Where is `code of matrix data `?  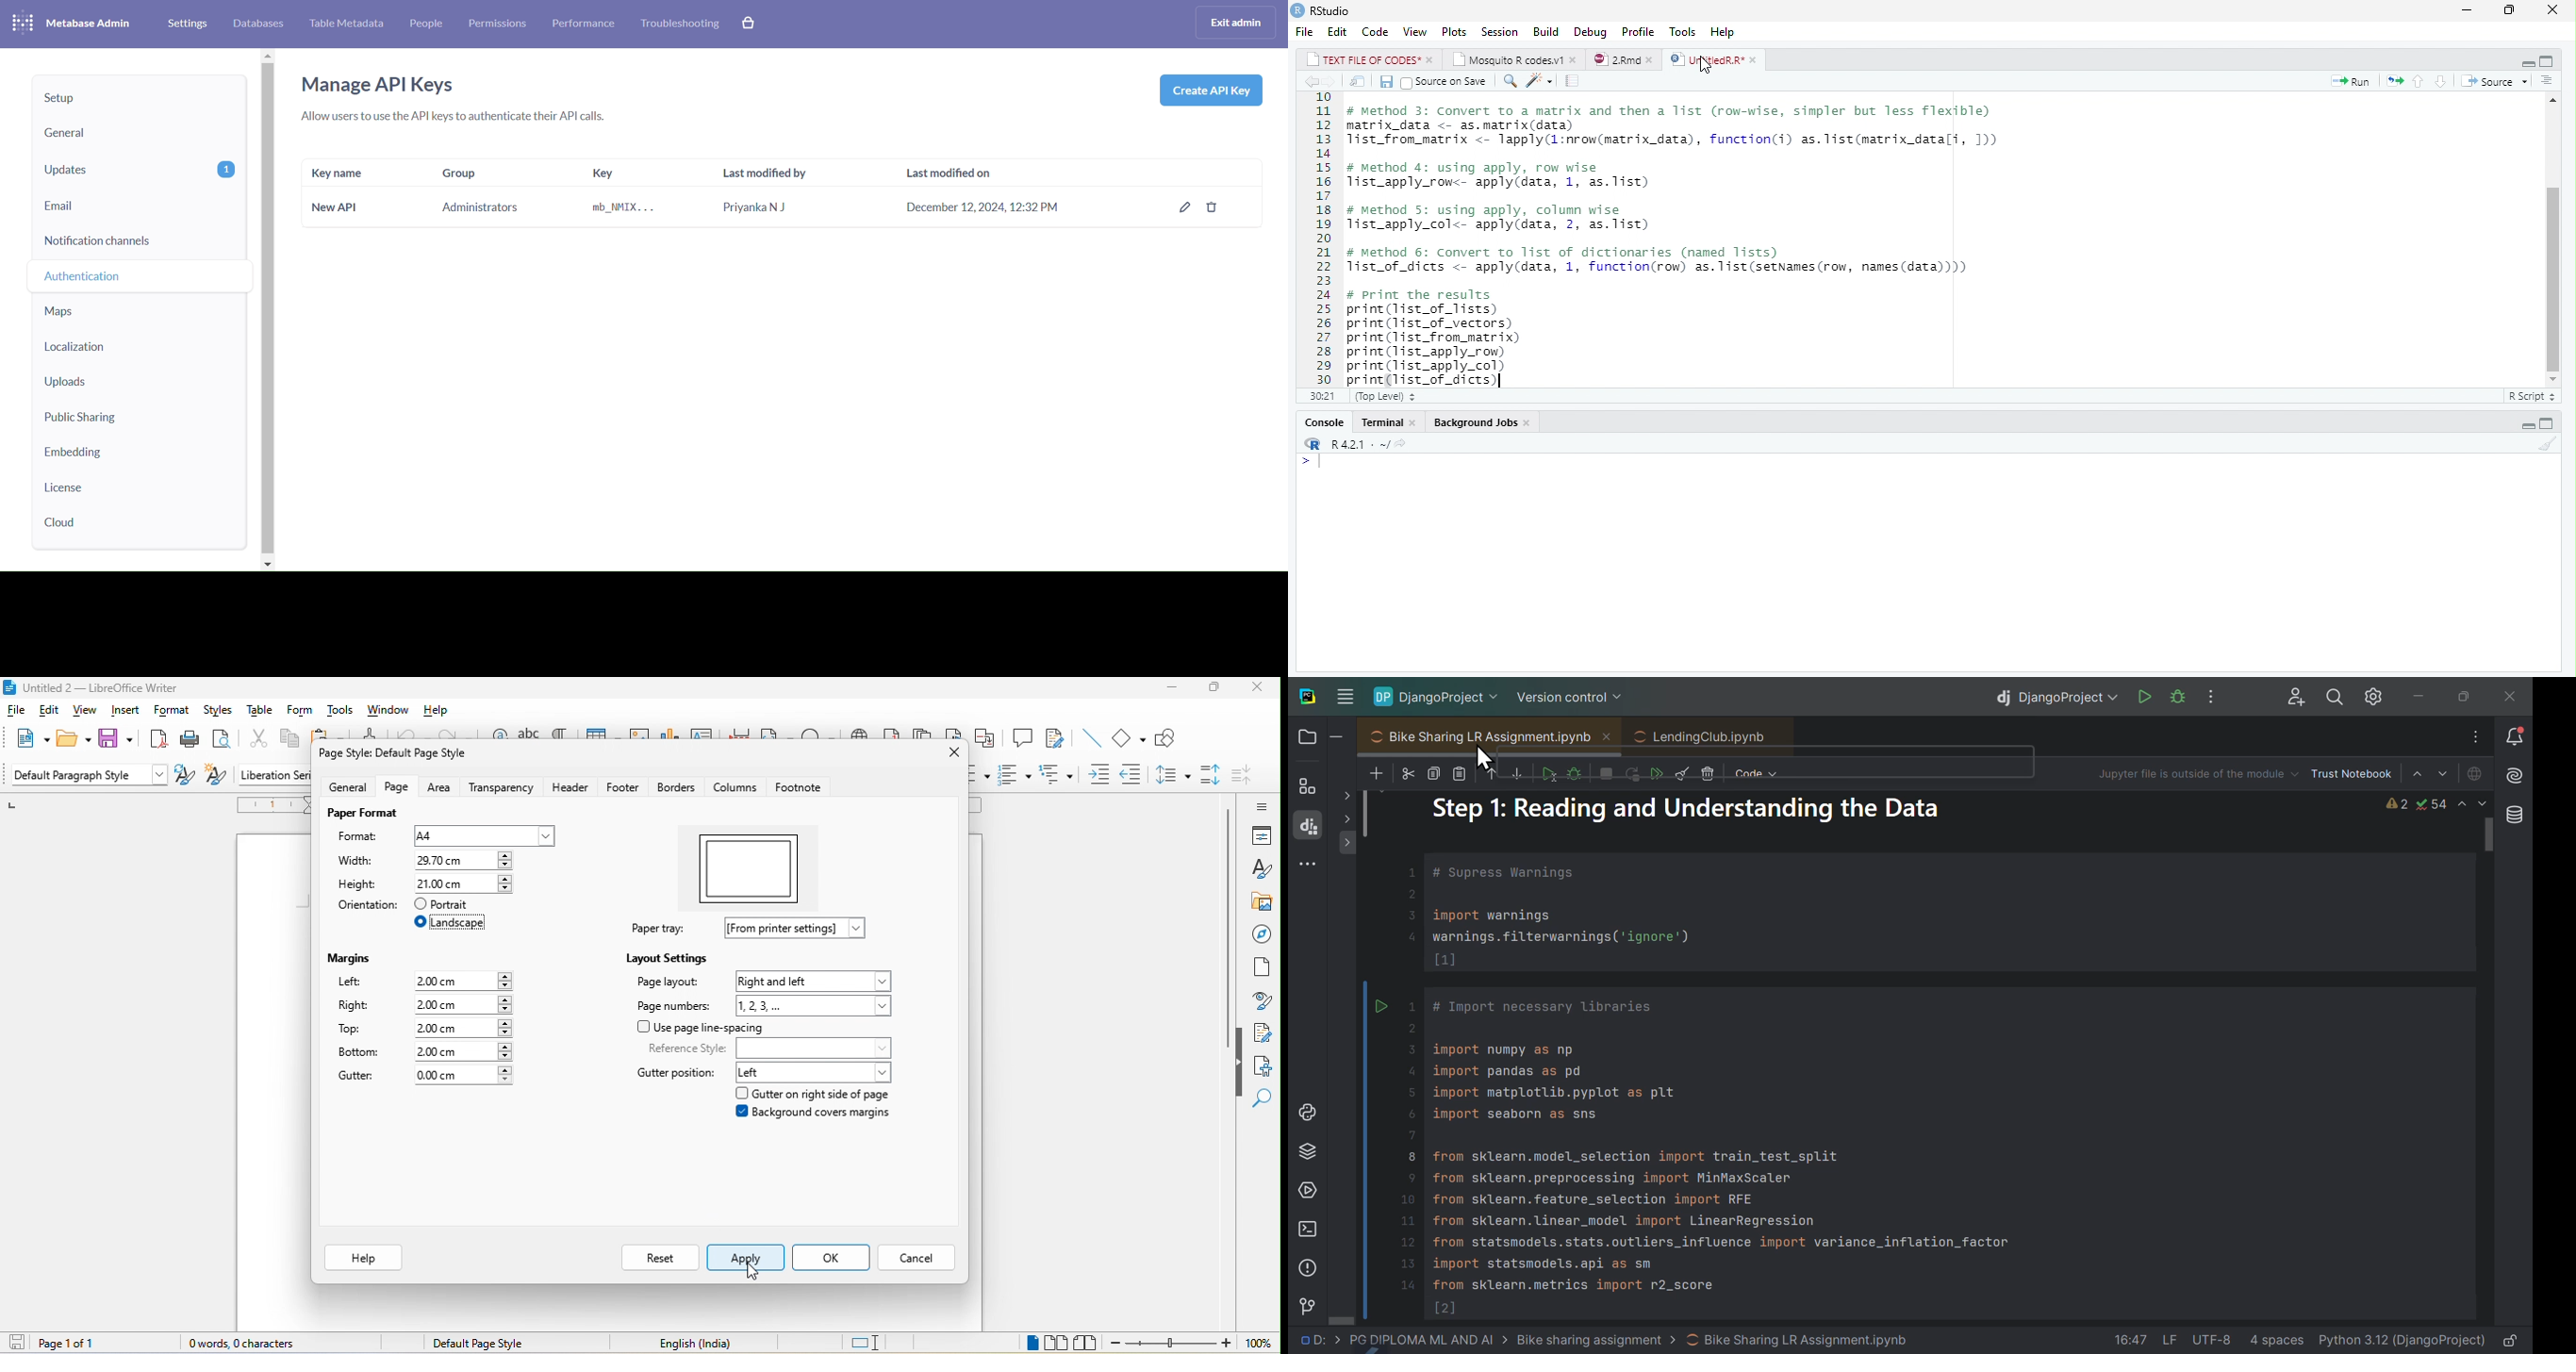
code of matrix data  is located at coordinates (1682, 136).